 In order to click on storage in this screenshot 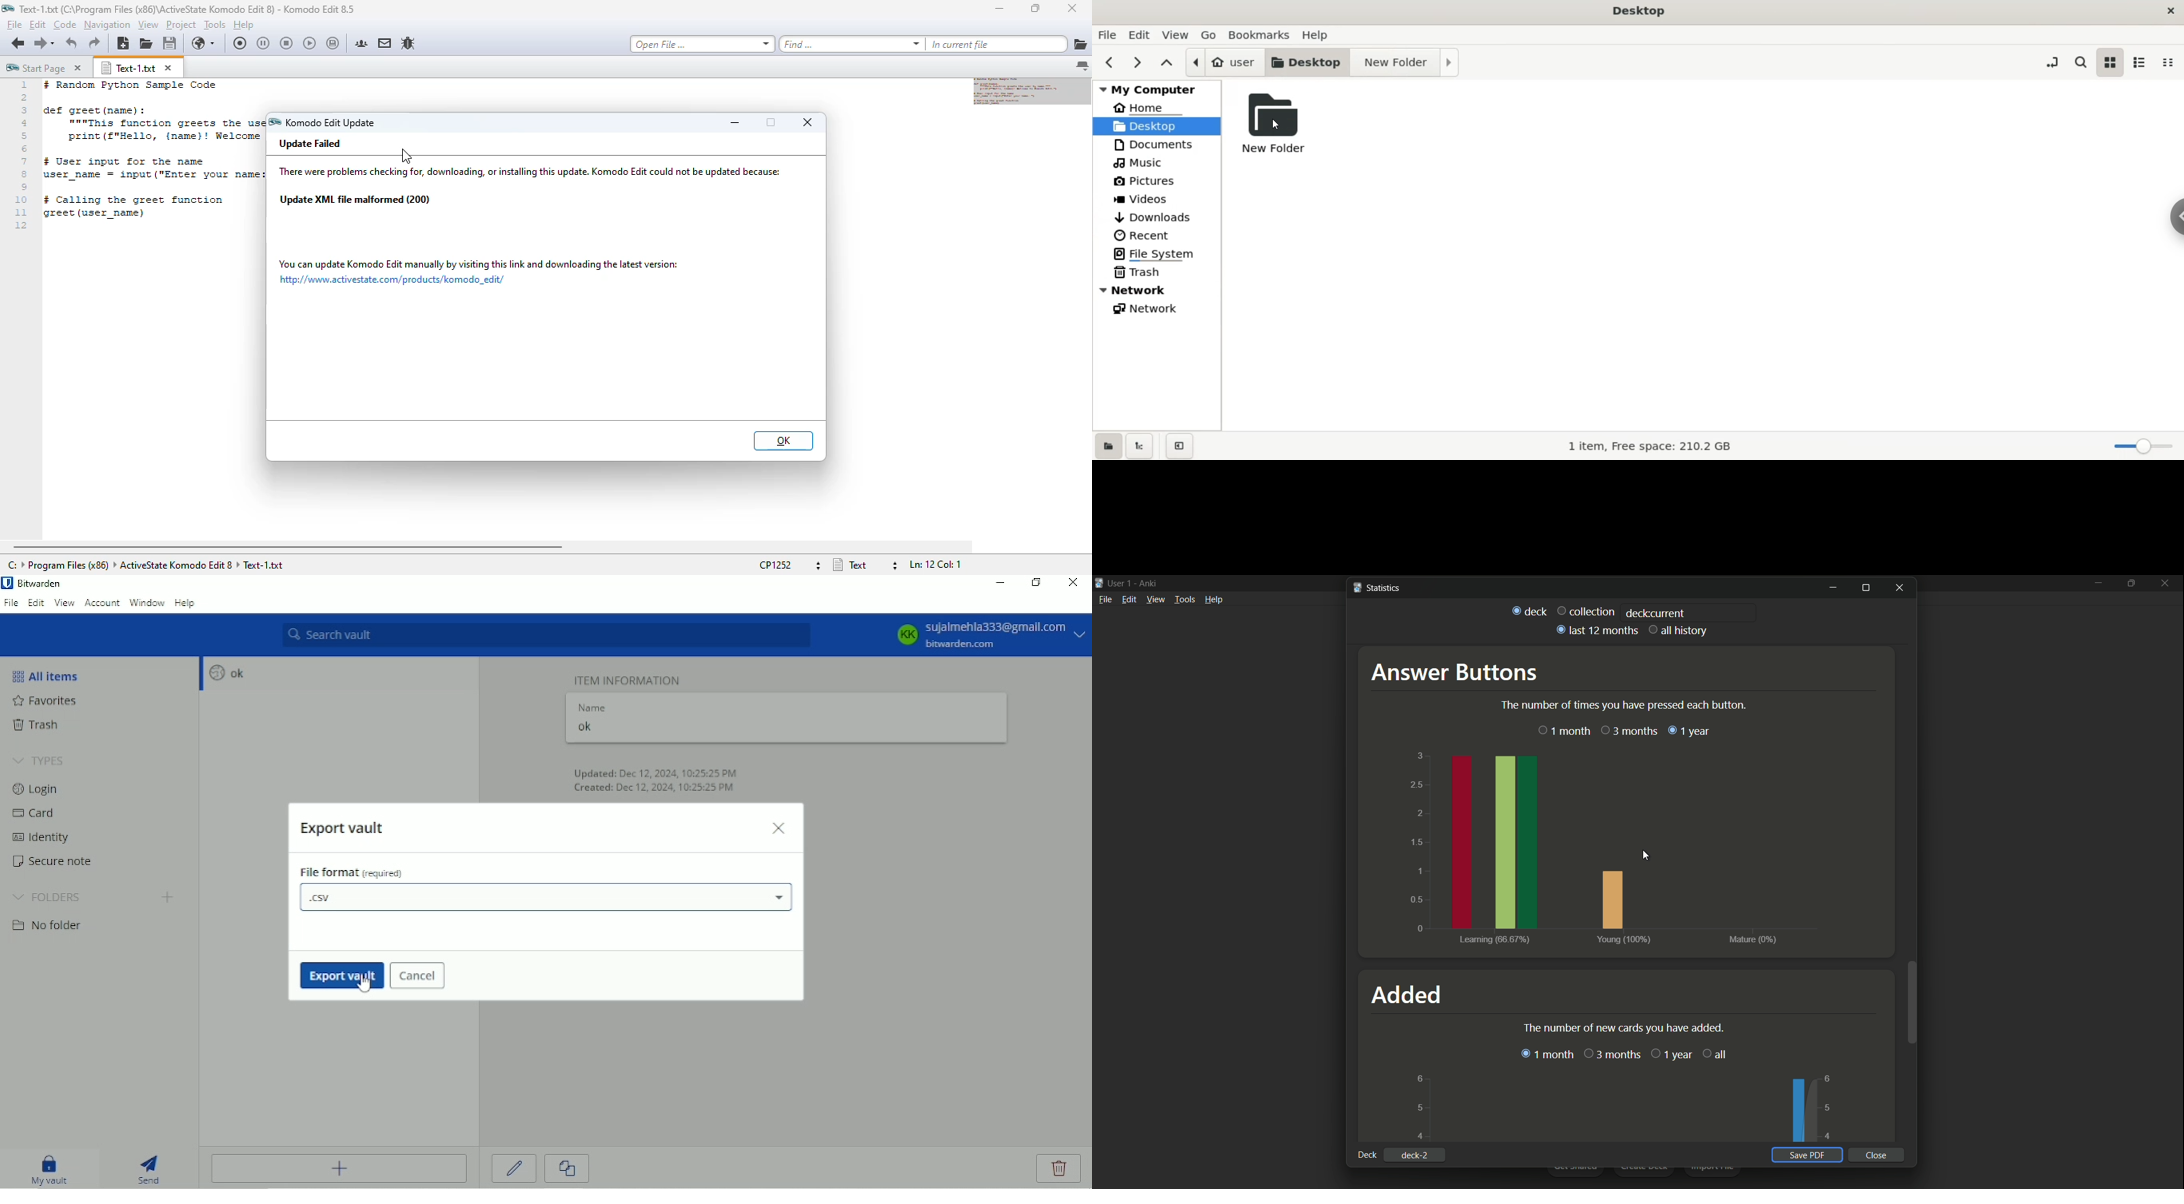, I will do `click(1653, 447)`.